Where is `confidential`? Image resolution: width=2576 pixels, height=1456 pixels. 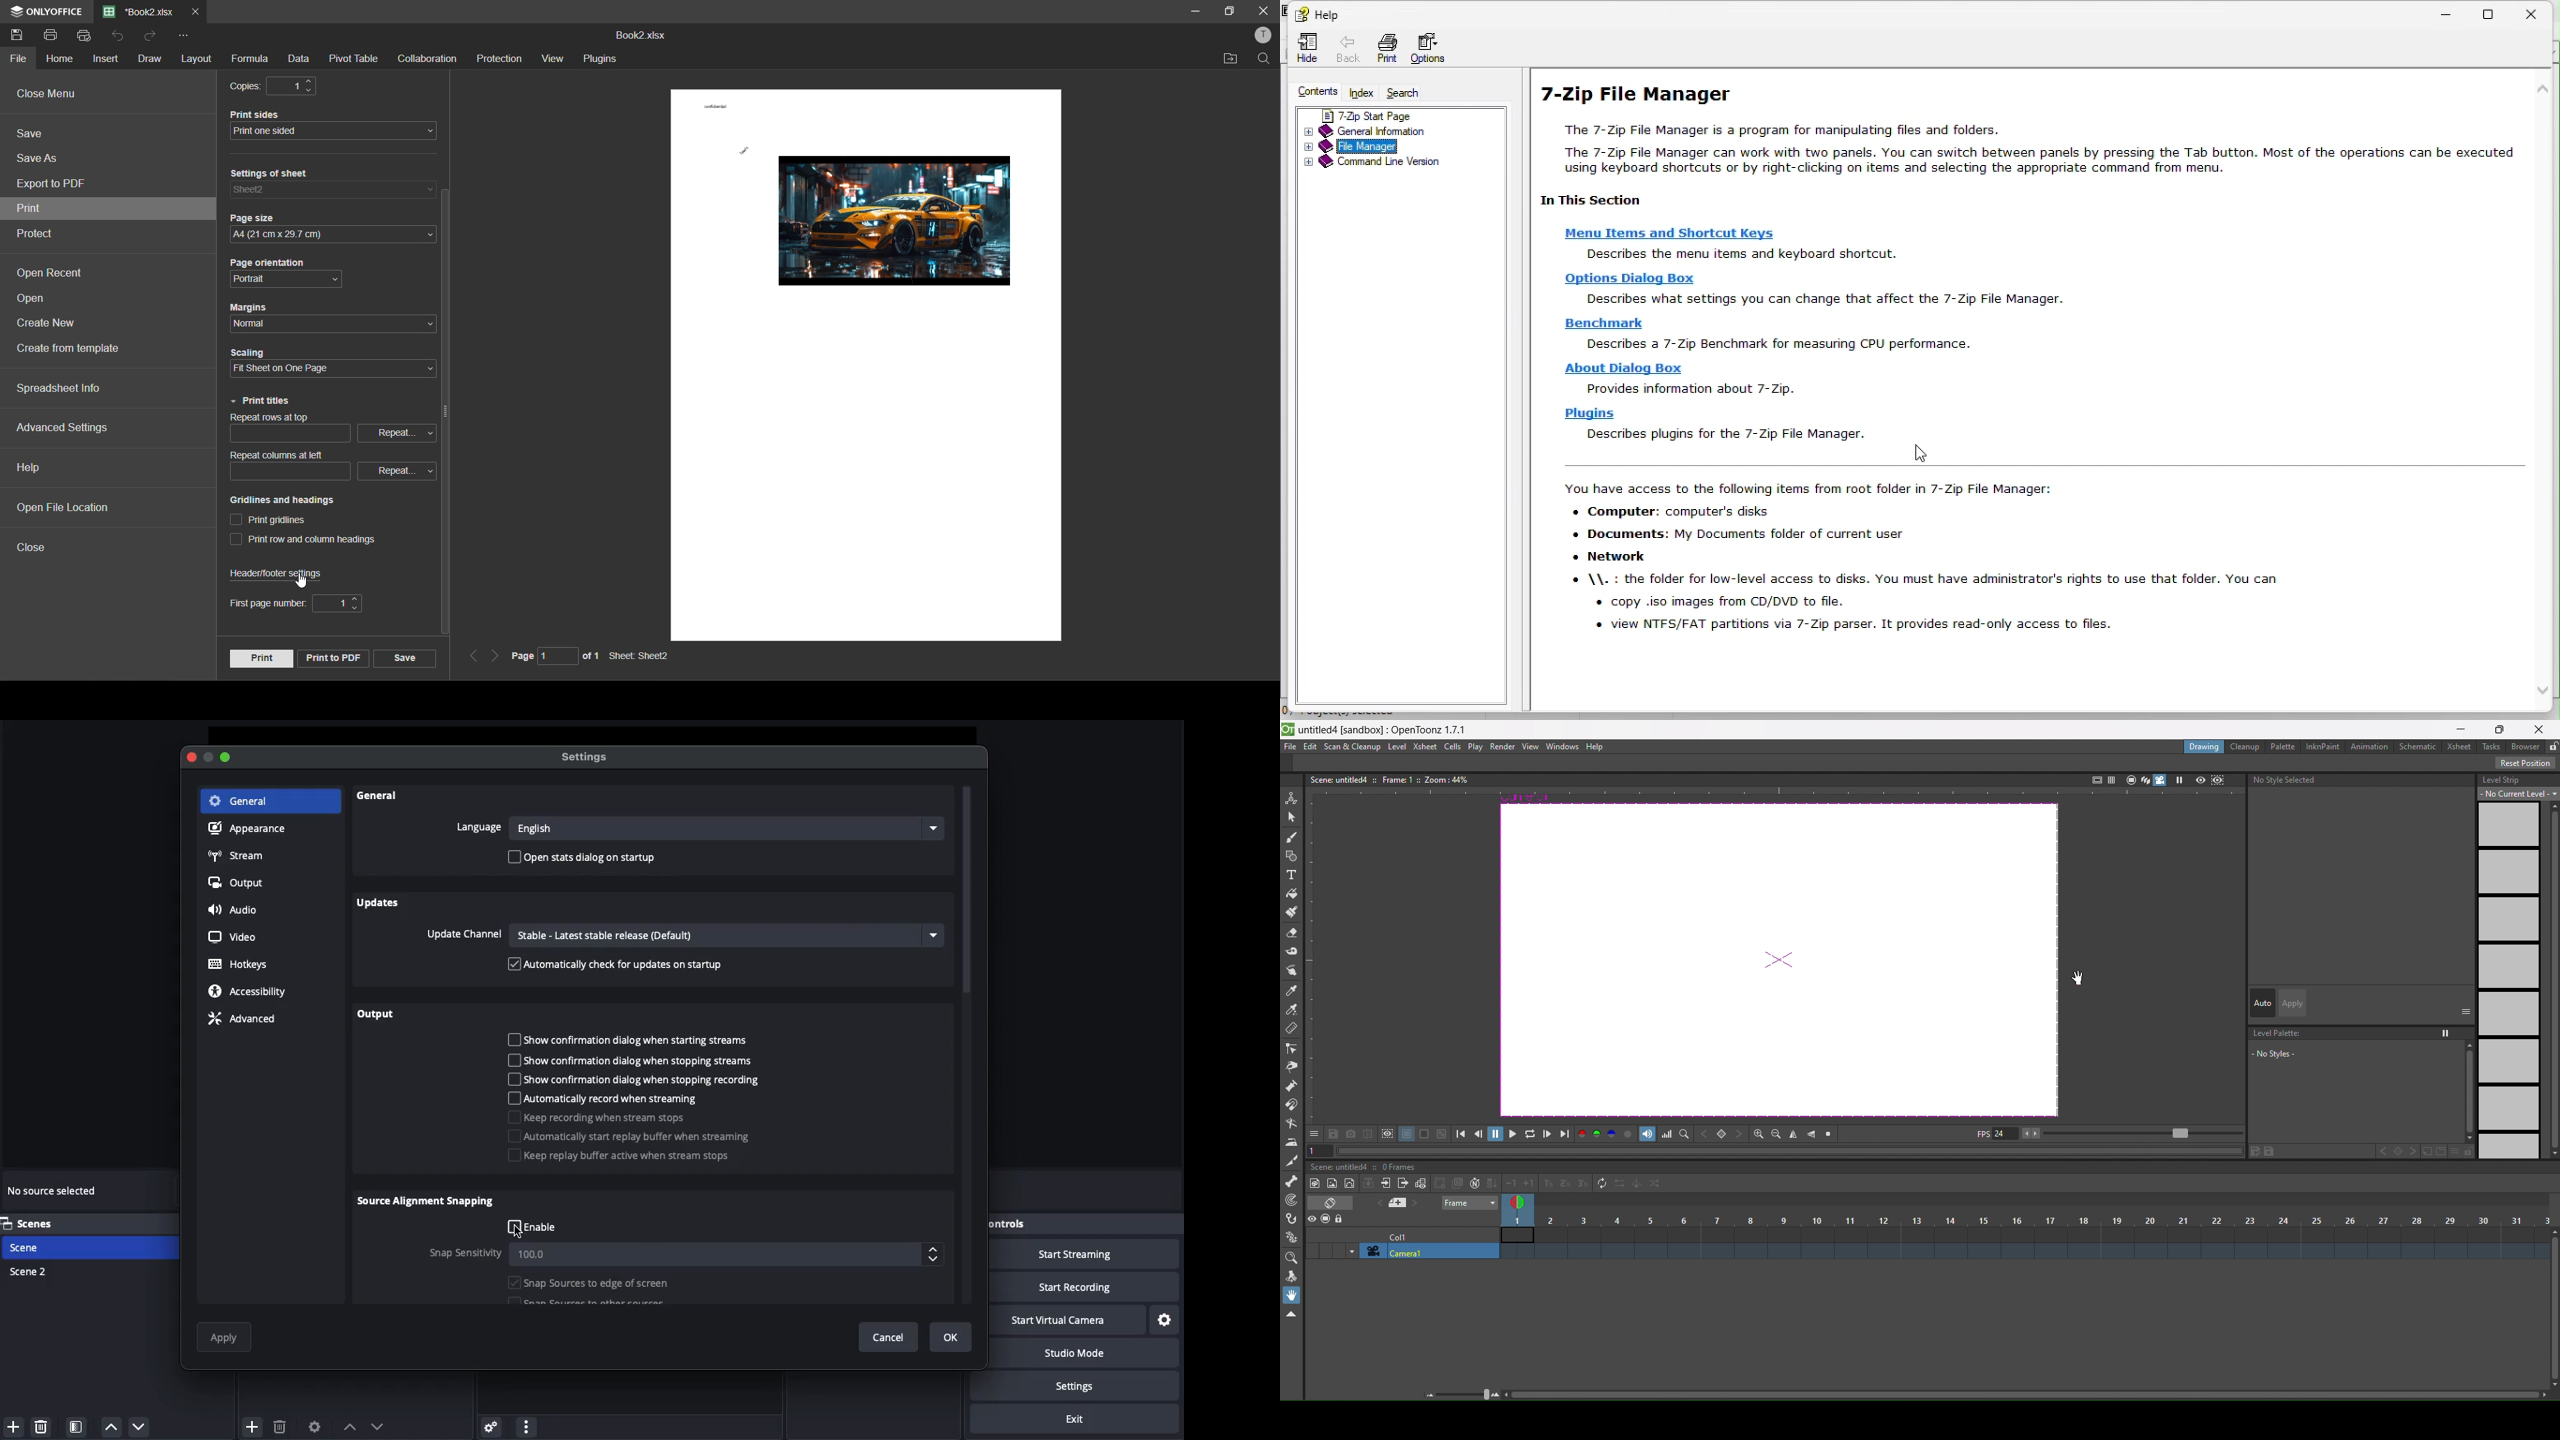 confidential is located at coordinates (715, 105).